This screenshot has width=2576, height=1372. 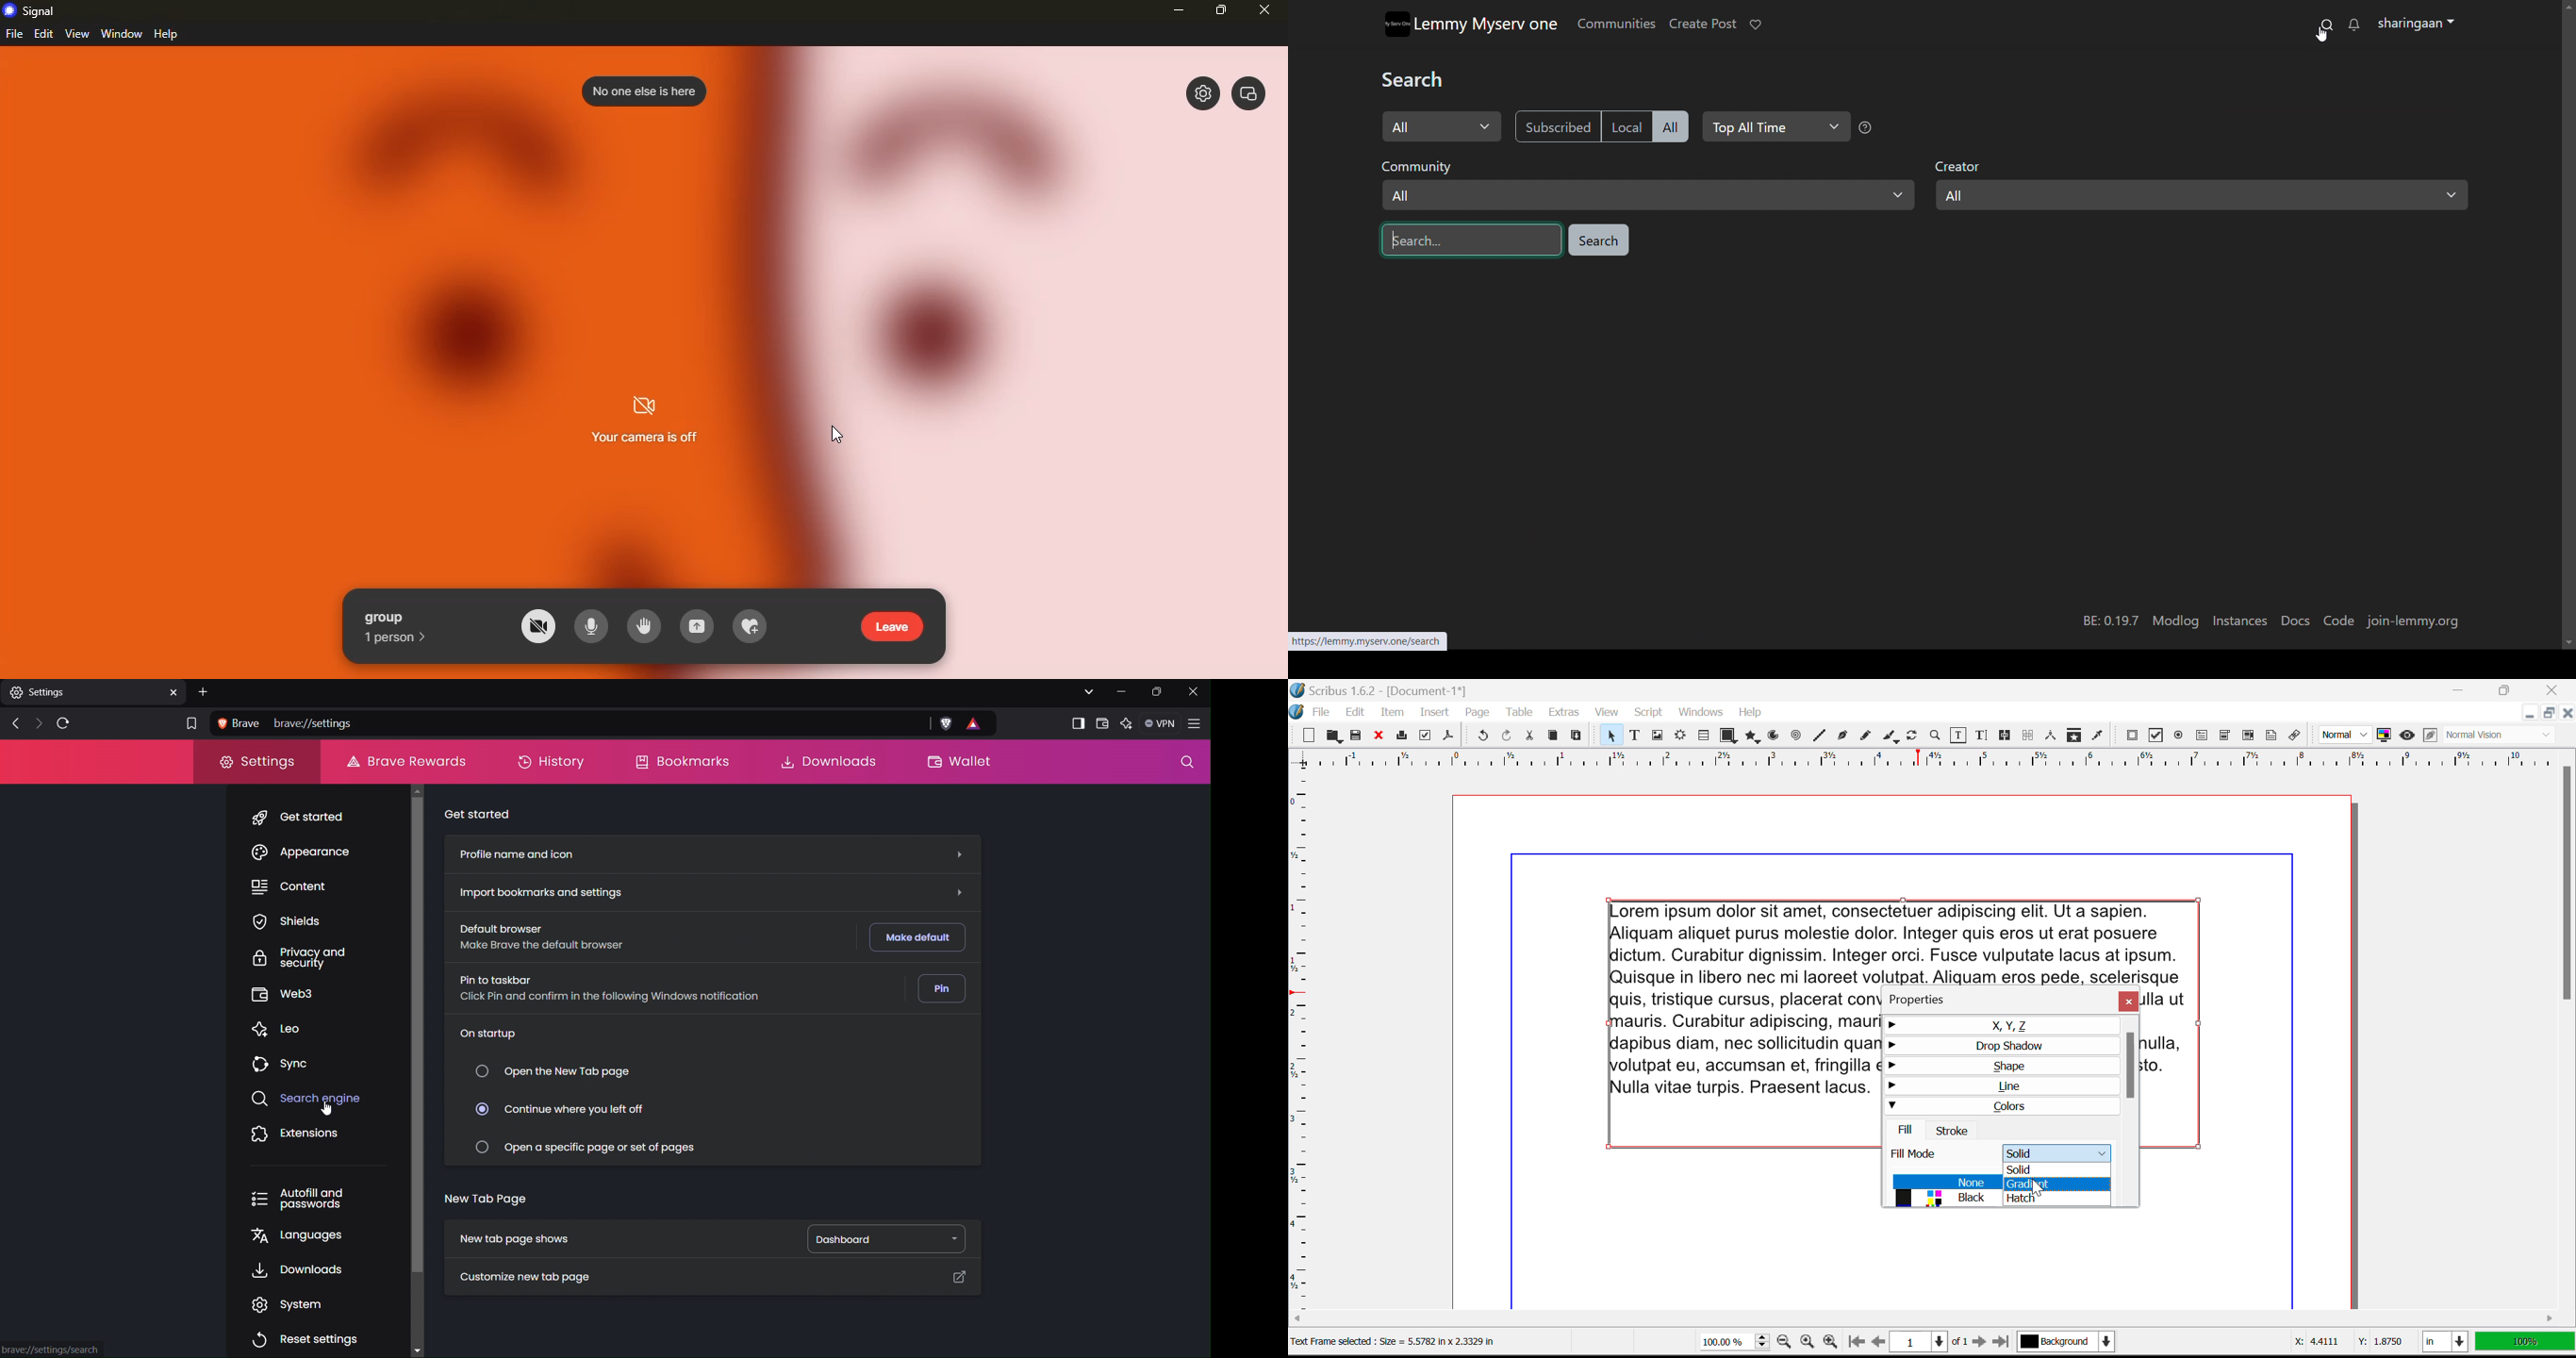 What do you see at coordinates (1935, 735) in the screenshot?
I see `Zoom` at bounding box center [1935, 735].